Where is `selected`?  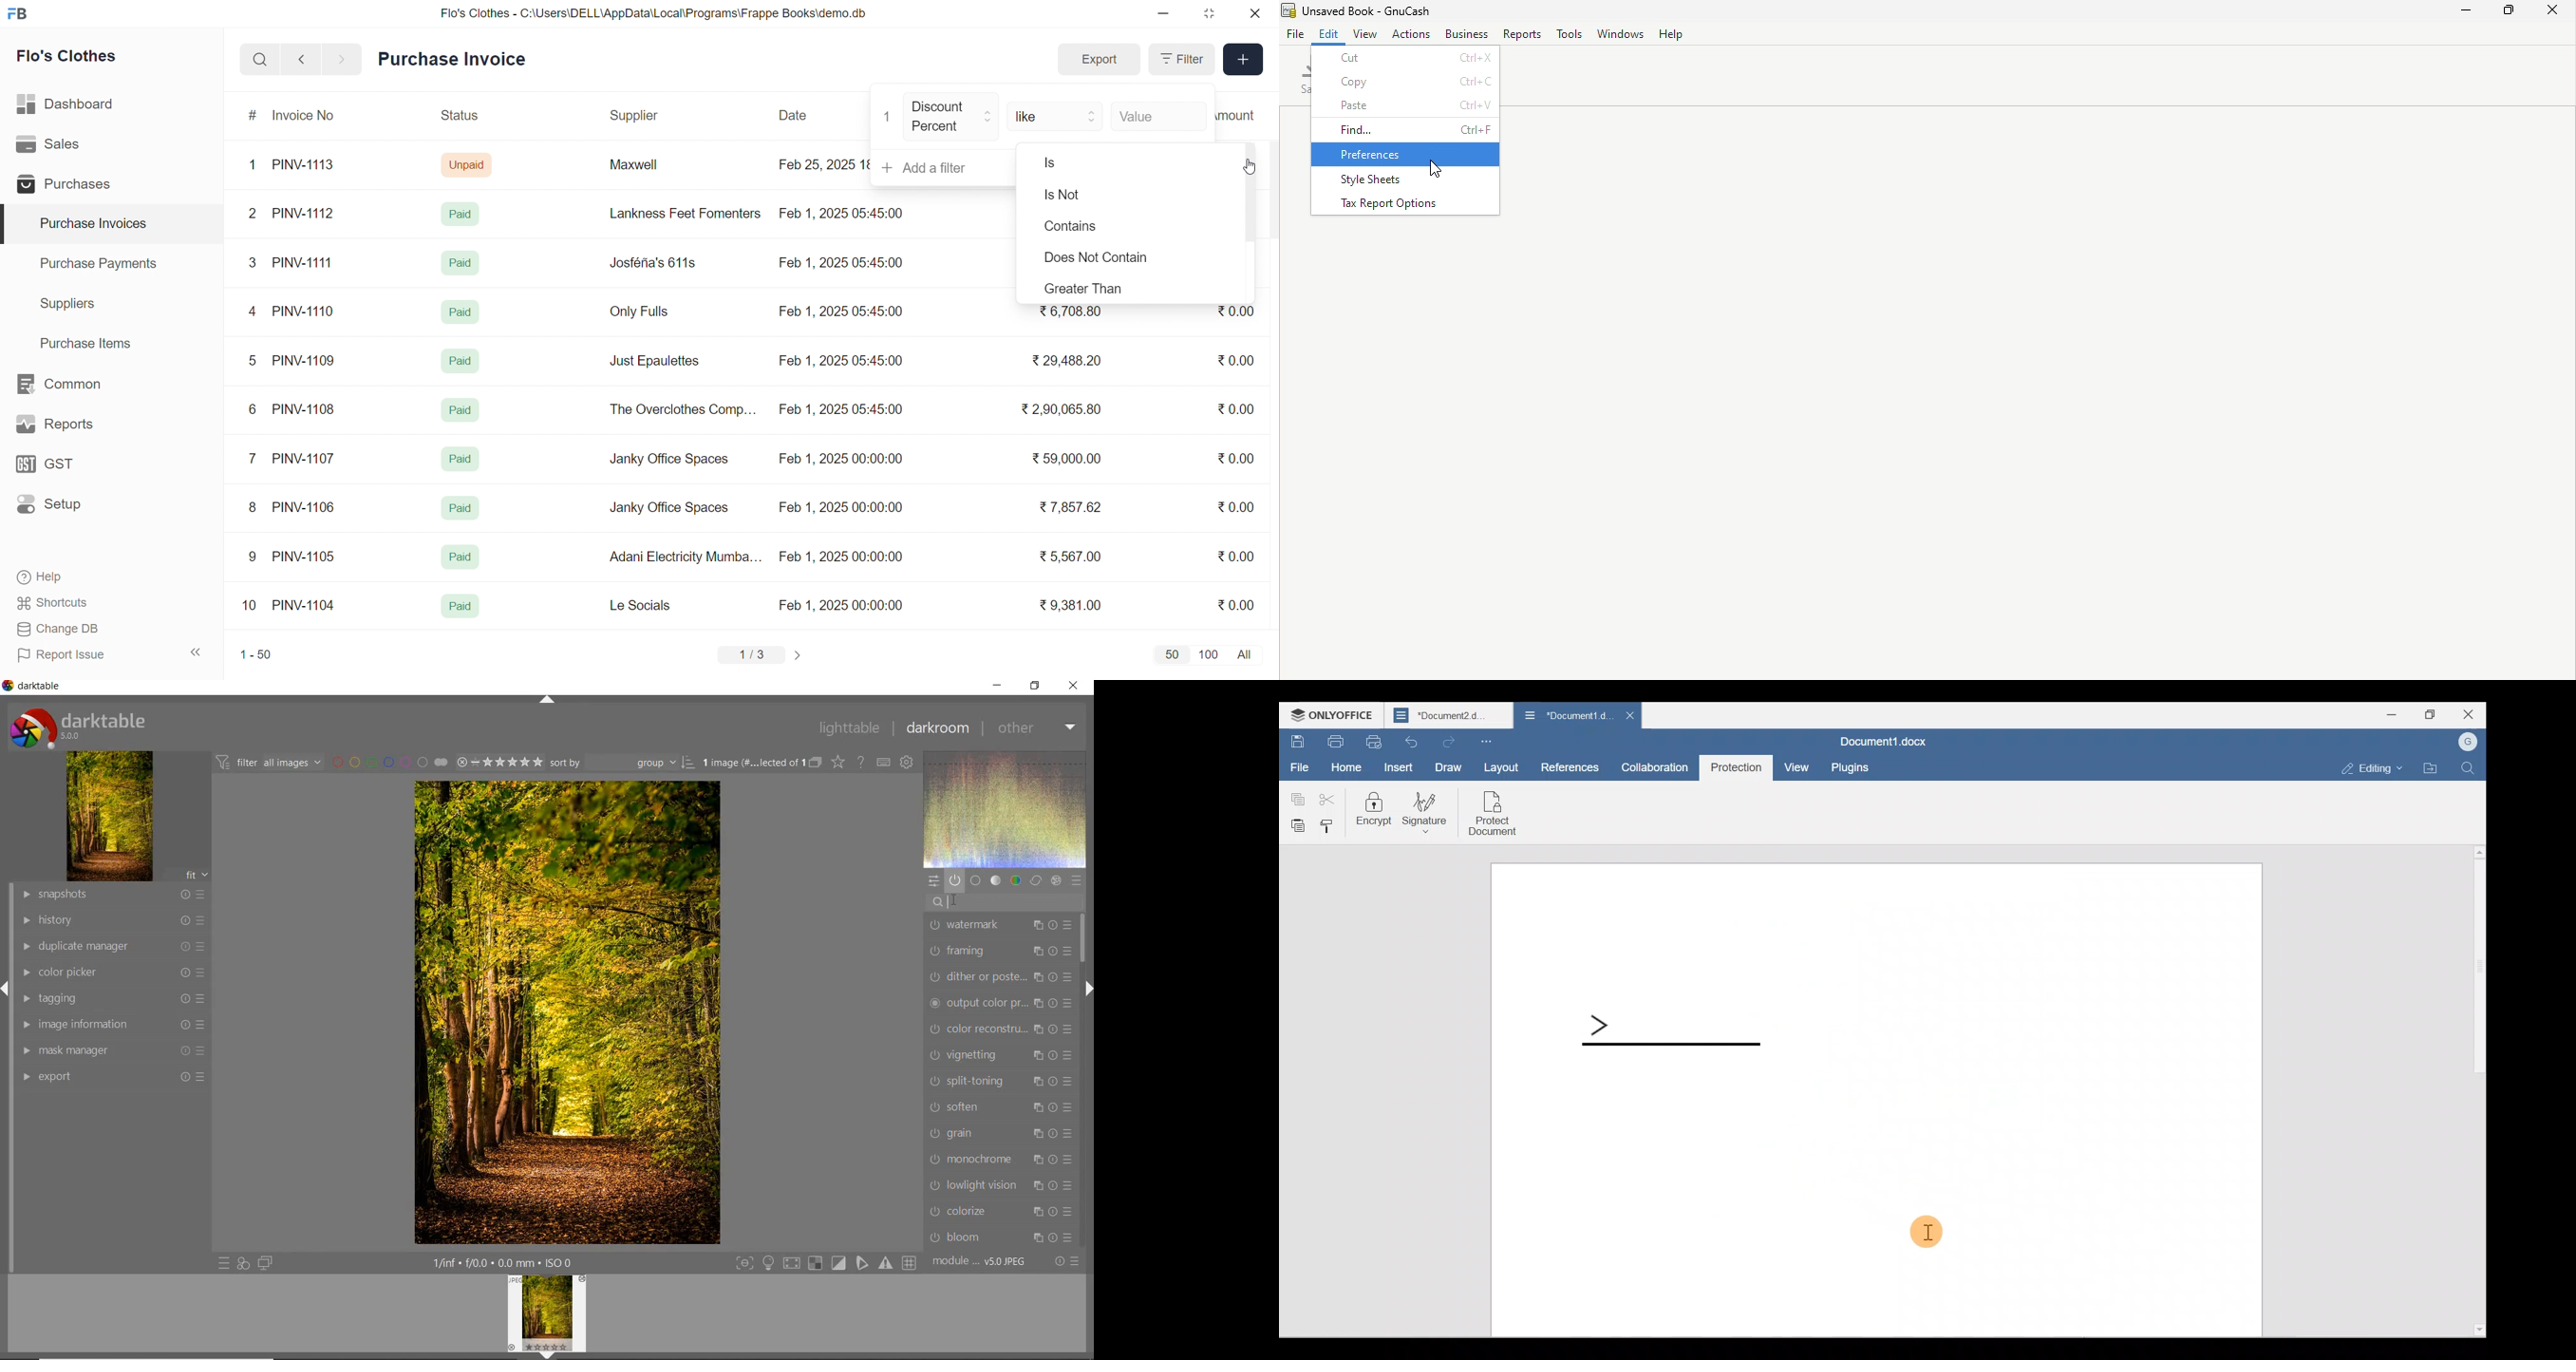
selected is located at coordinates (8, 225).